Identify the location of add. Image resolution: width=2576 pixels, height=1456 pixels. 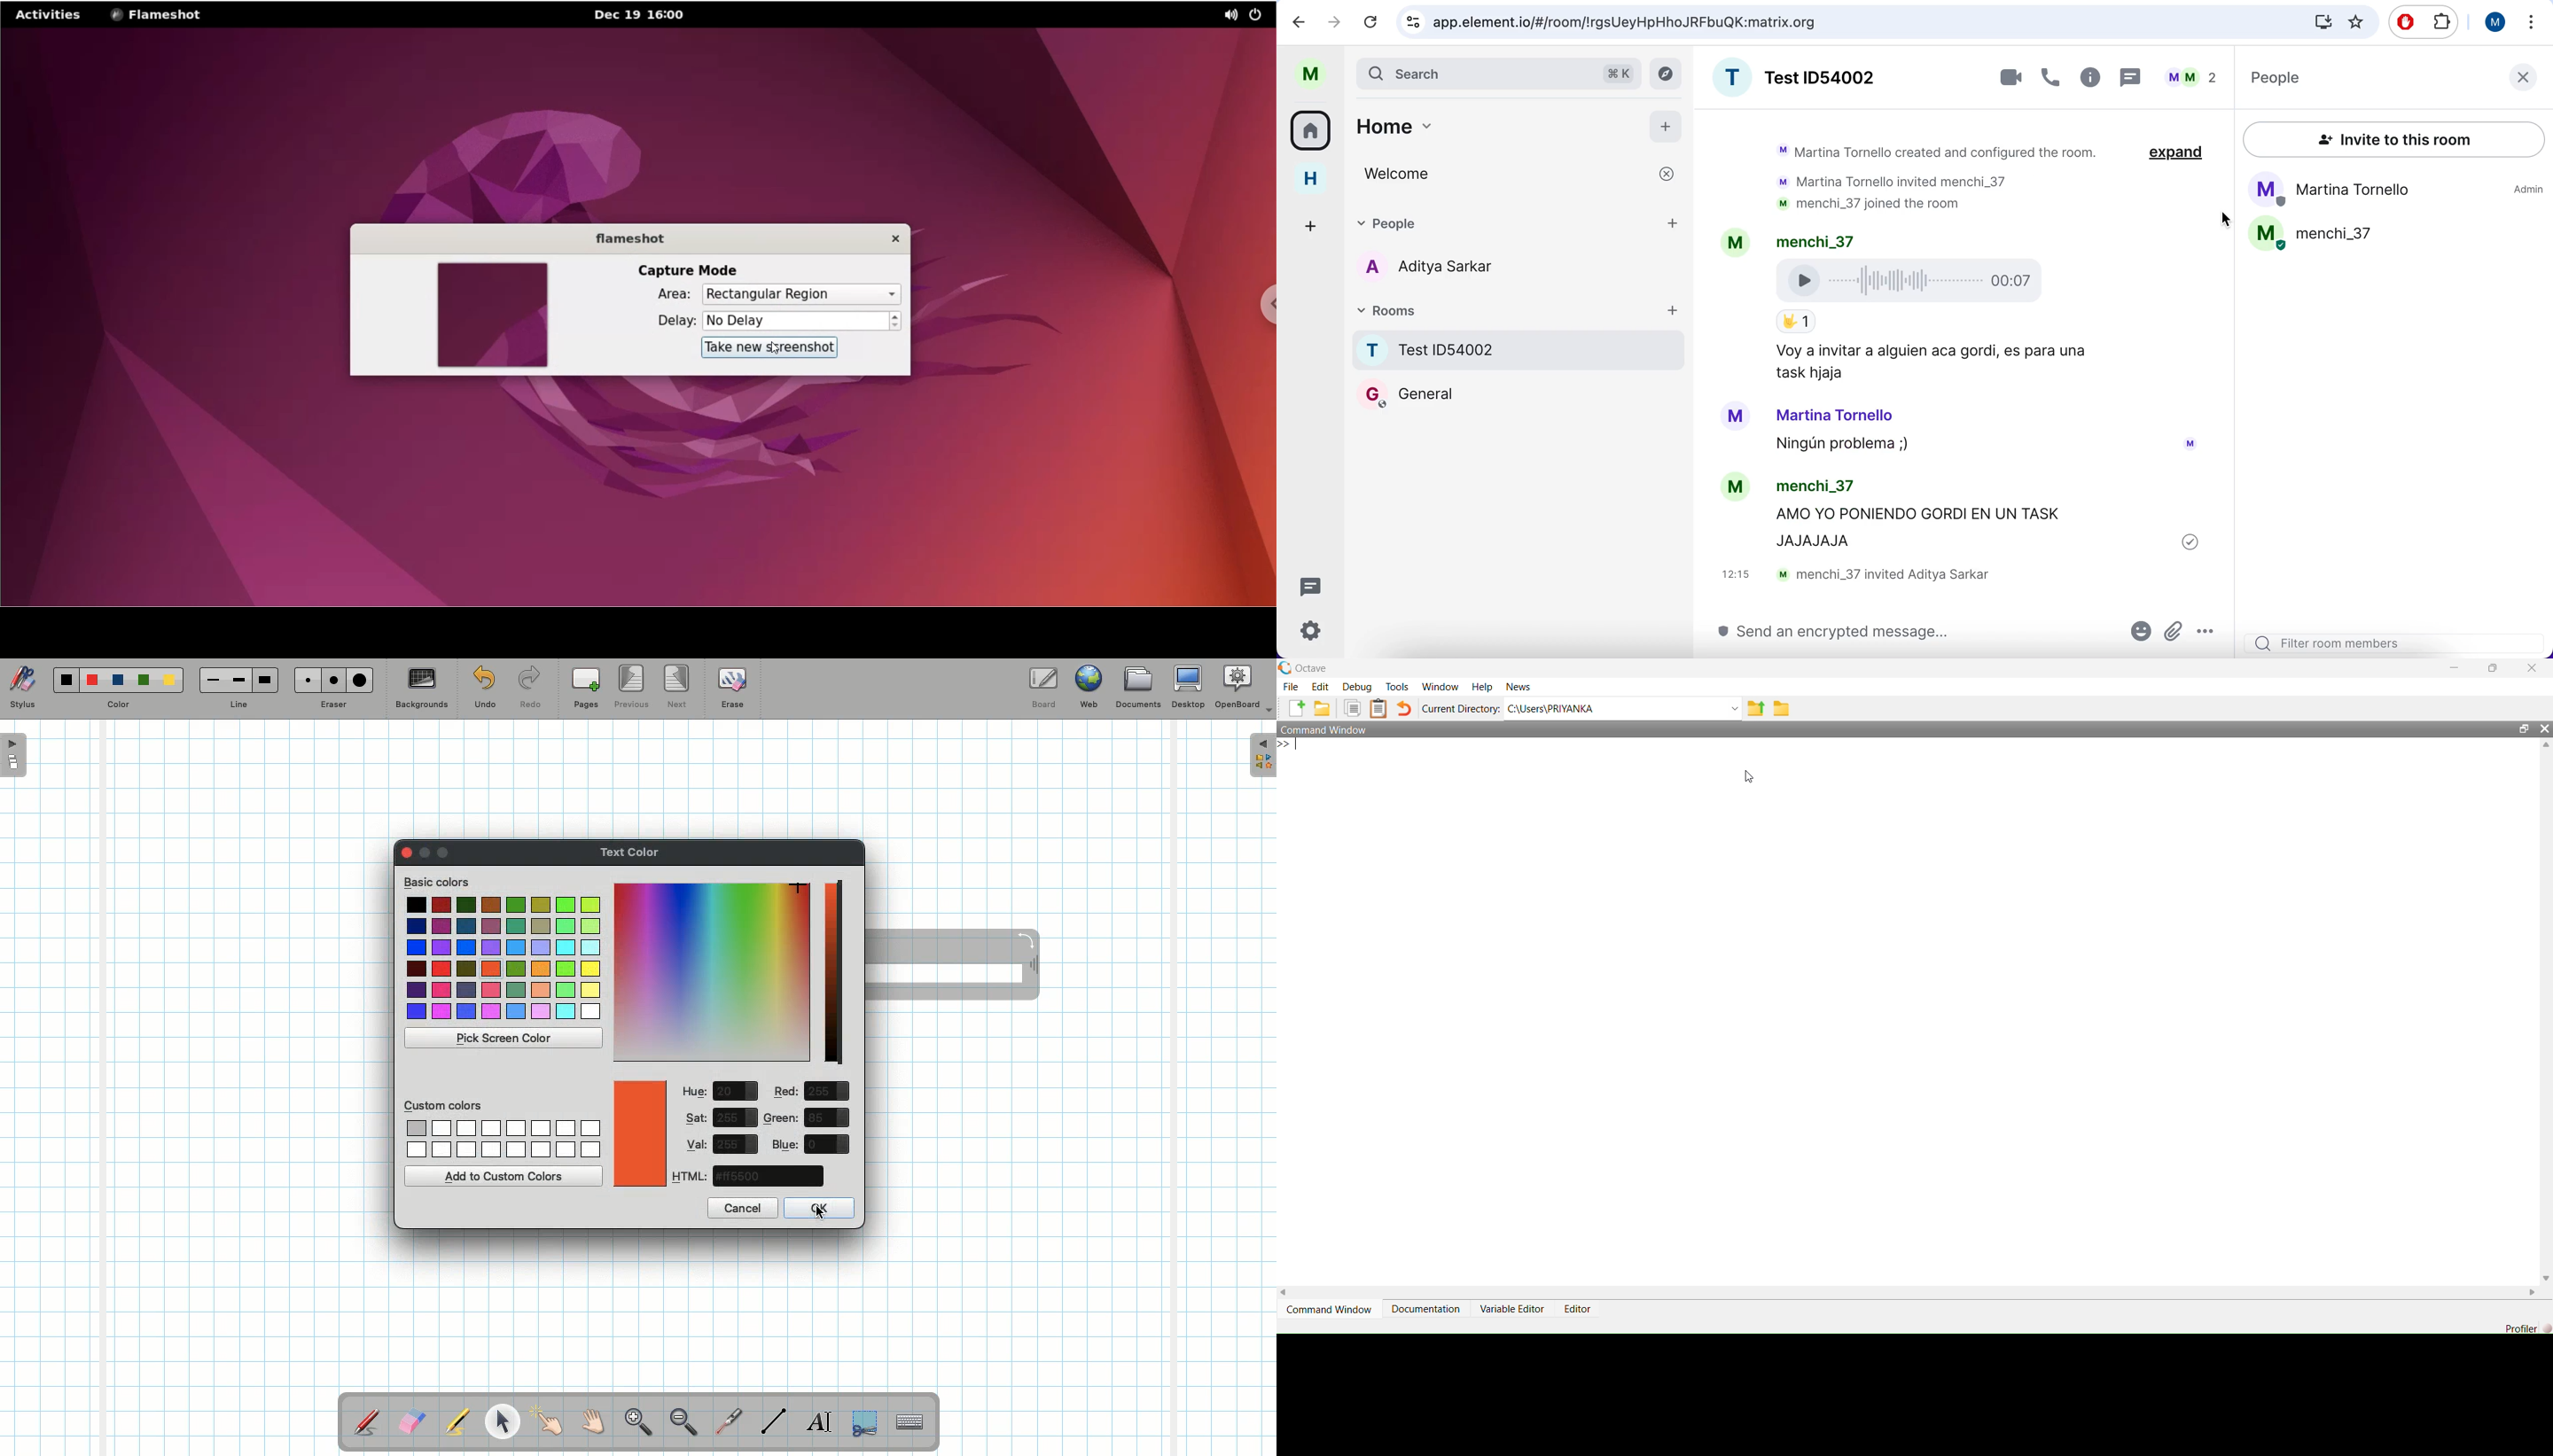
(1676, 218).